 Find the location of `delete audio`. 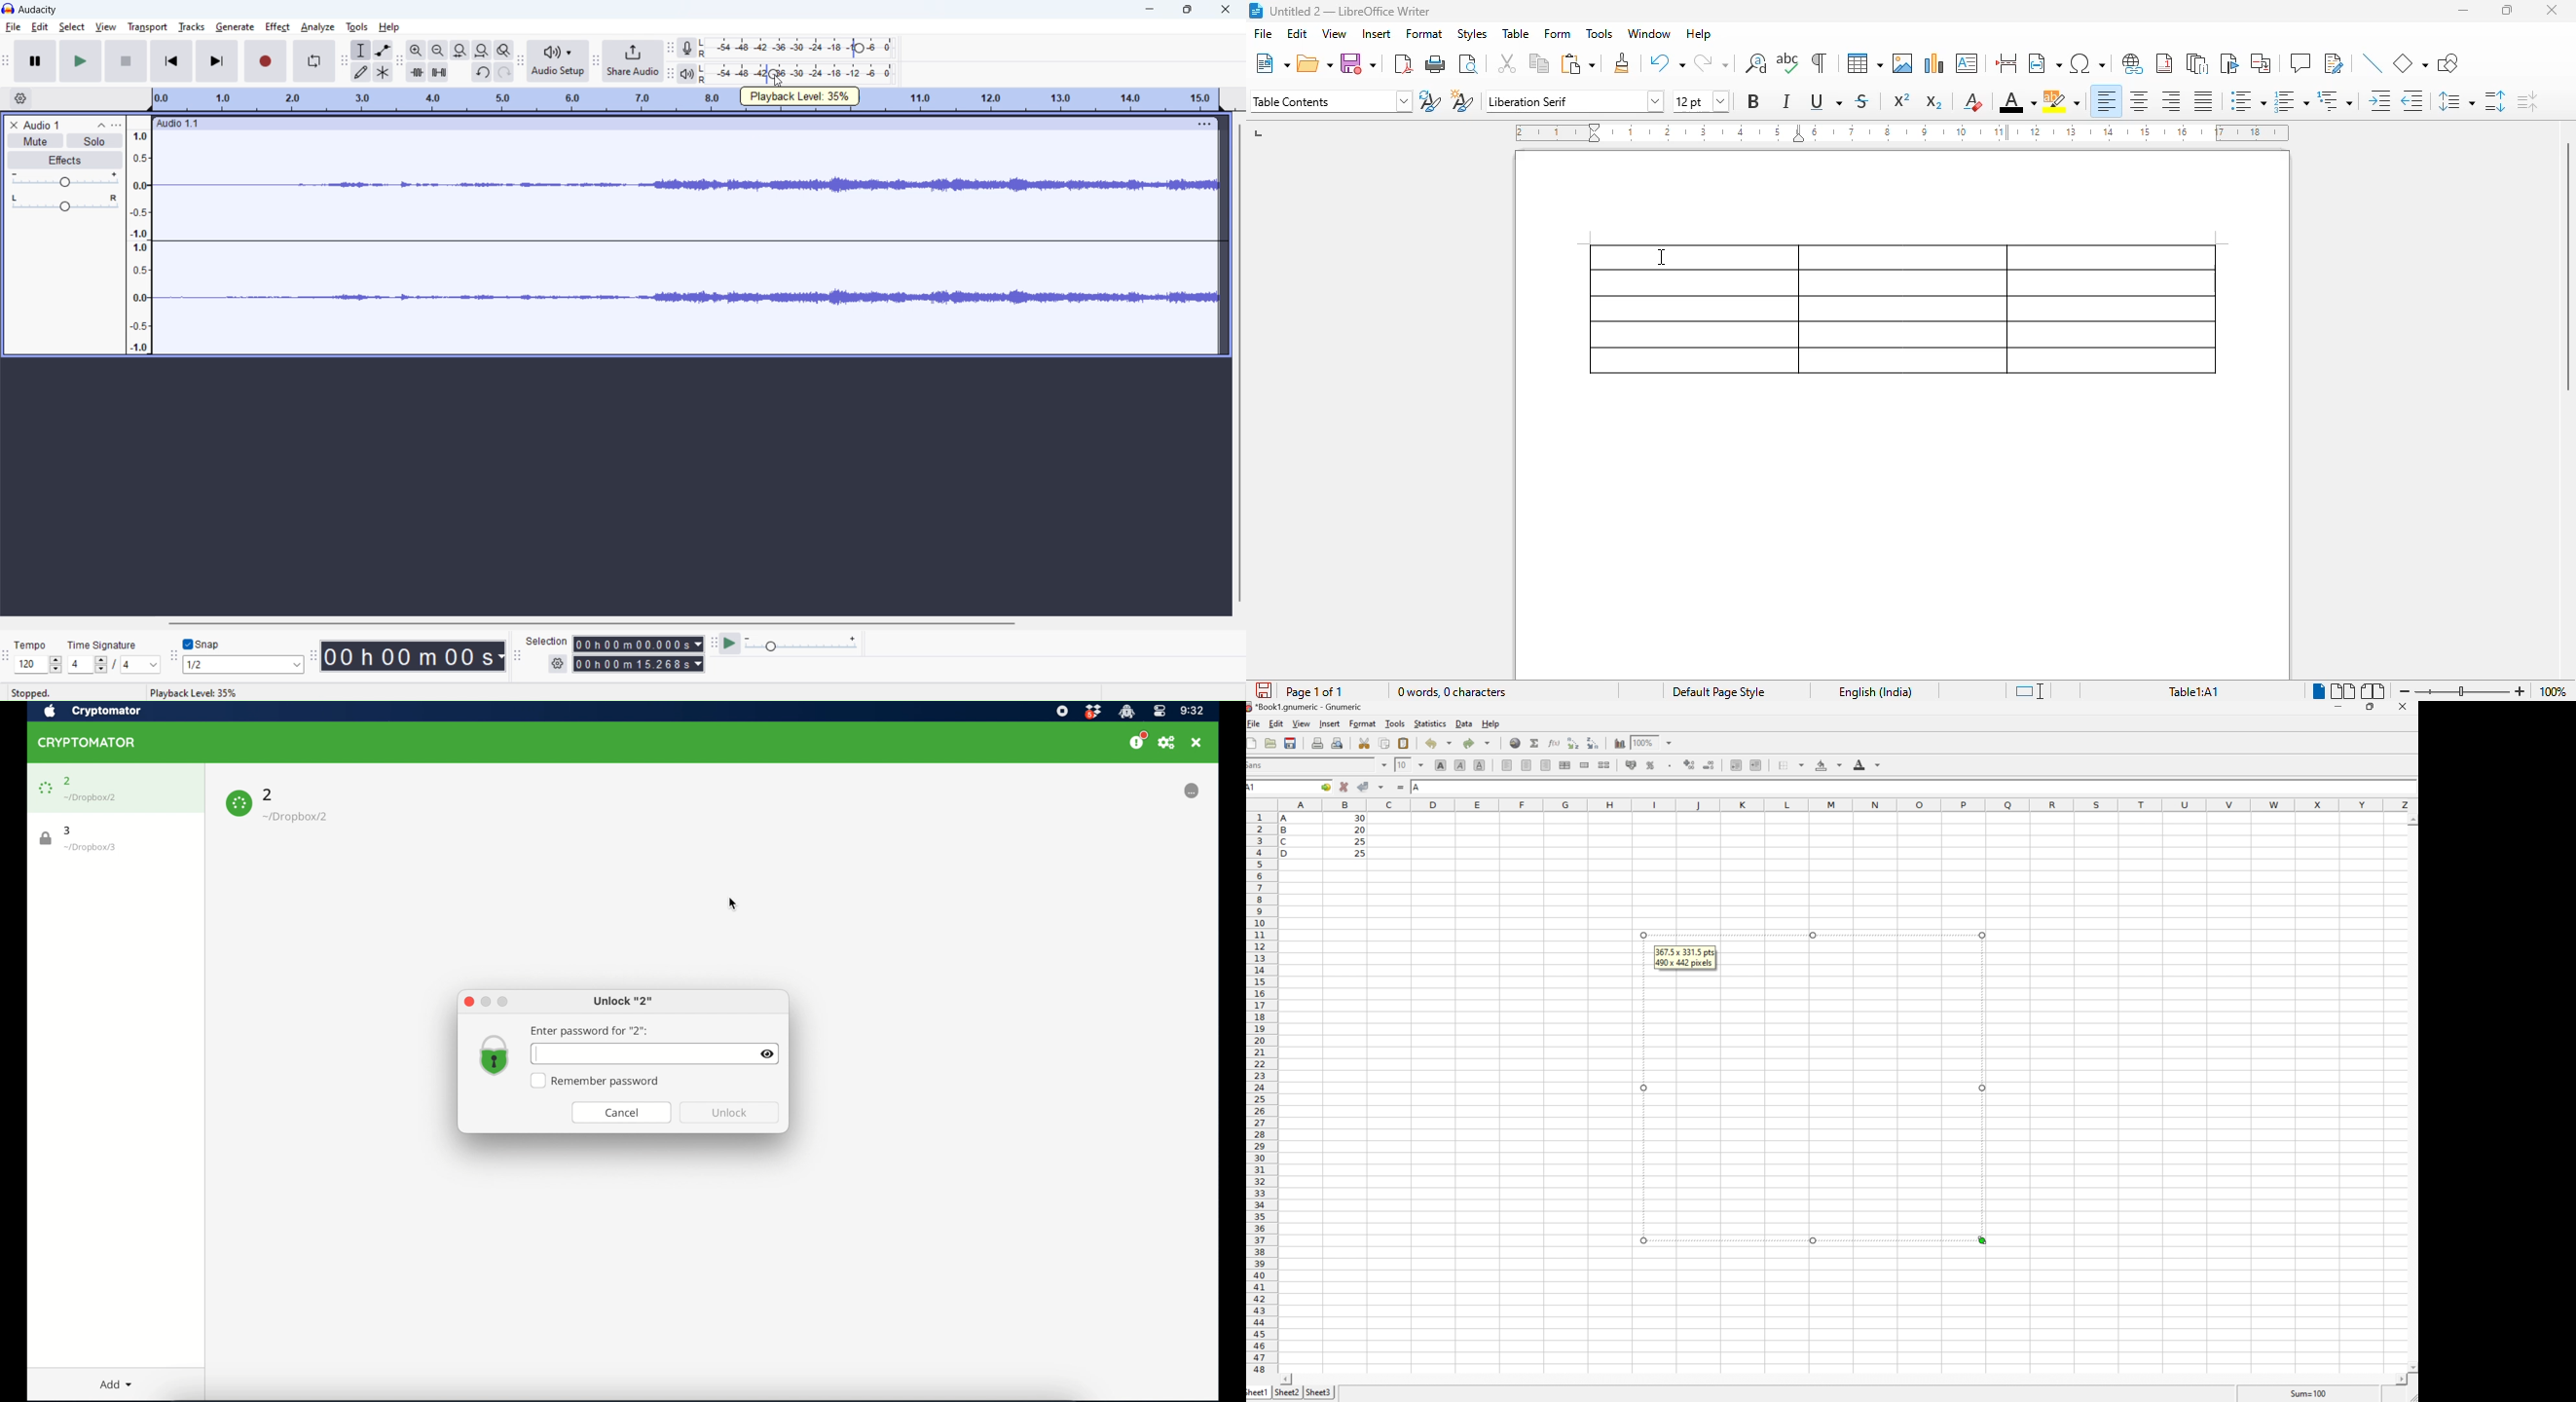

delete audio is located at coordinates (13, 125).